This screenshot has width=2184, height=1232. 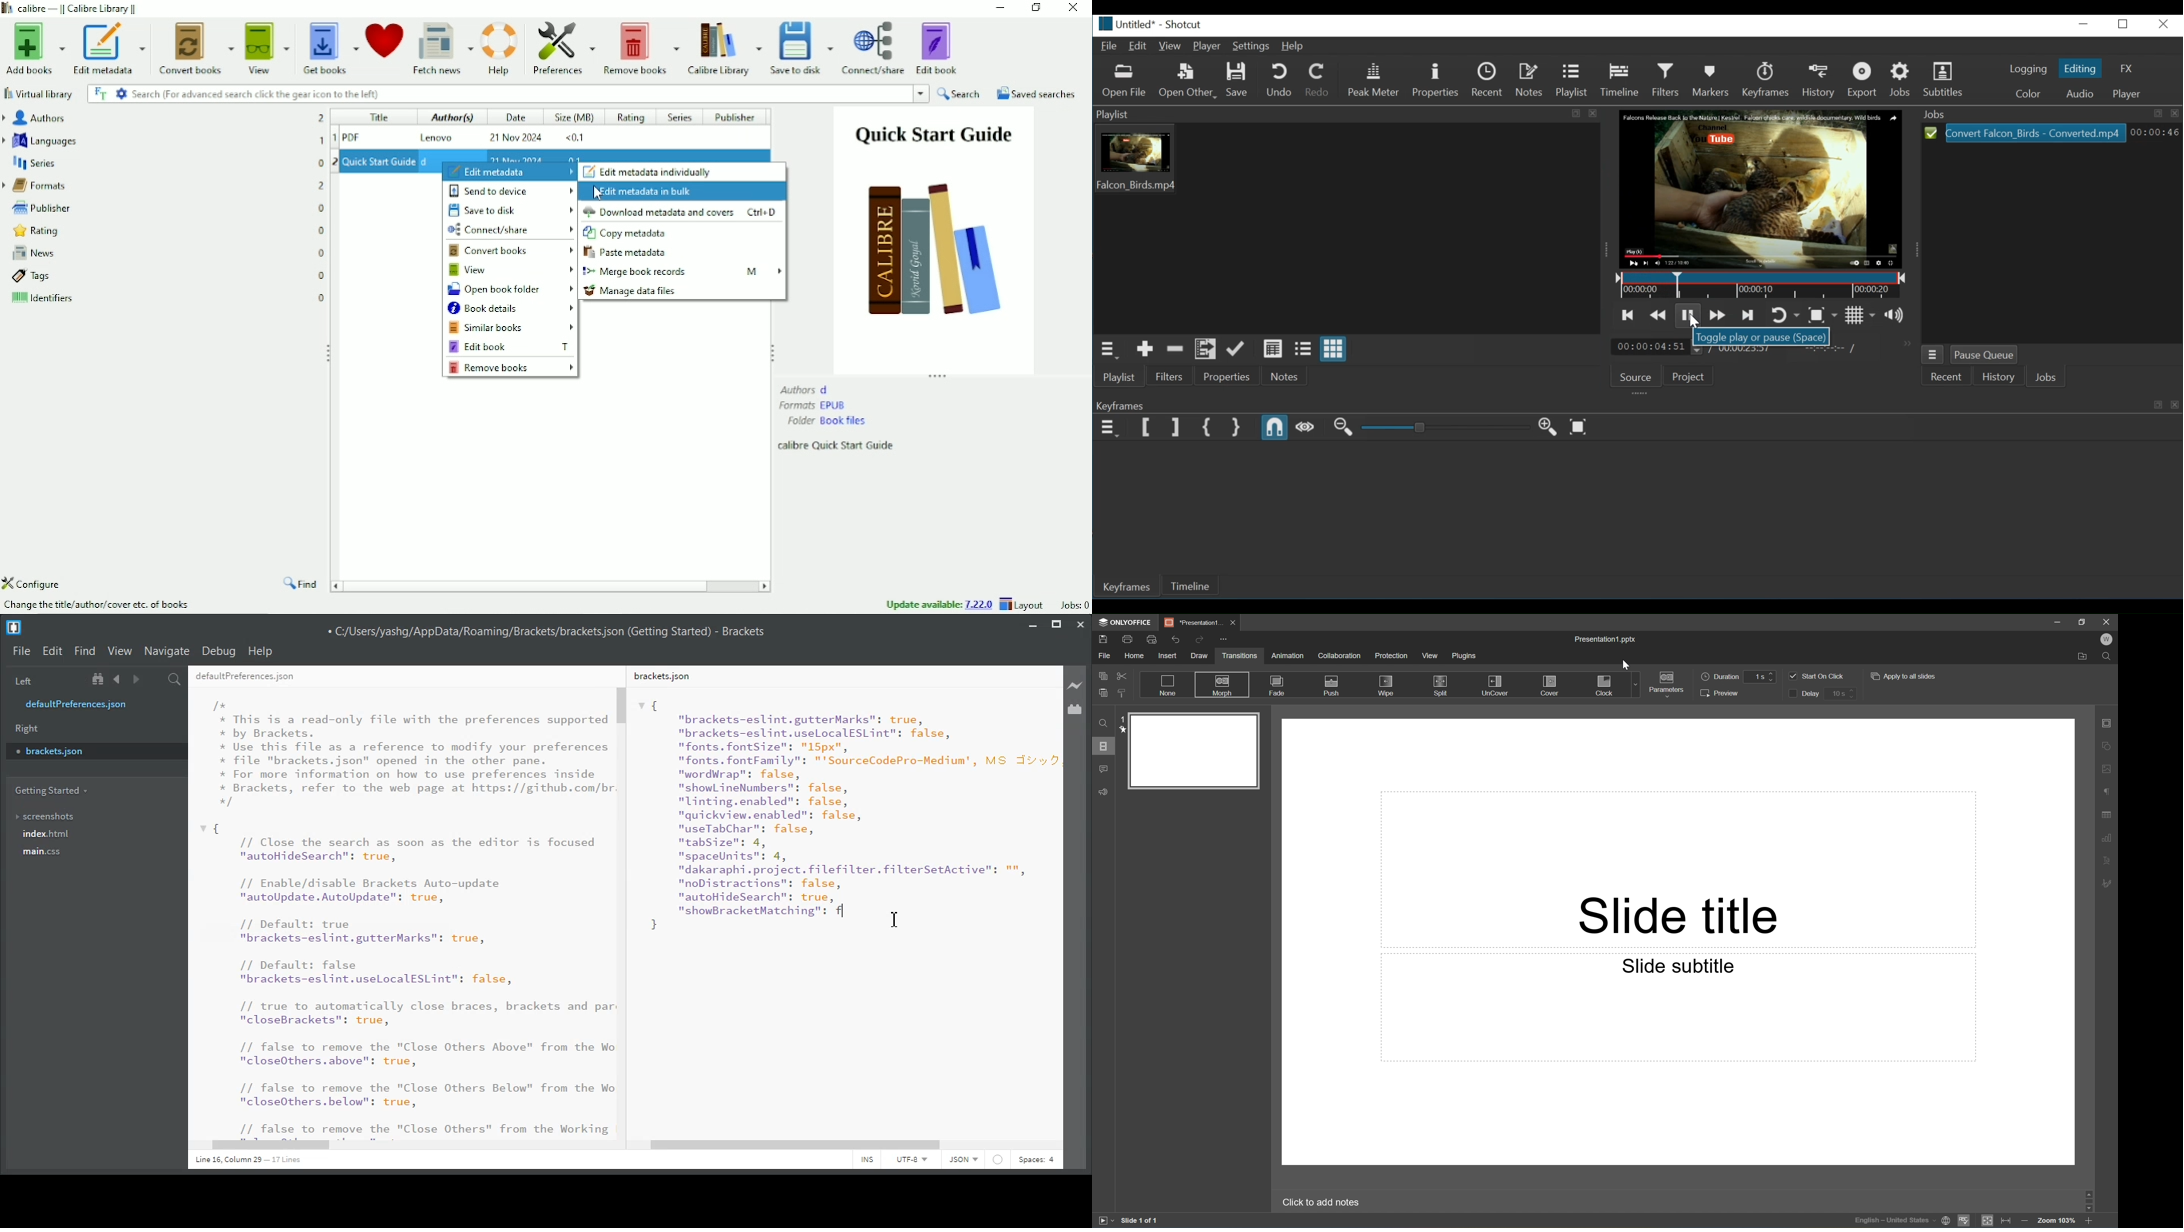 I want to click on Connect/Share, so click(x=510, y=229).